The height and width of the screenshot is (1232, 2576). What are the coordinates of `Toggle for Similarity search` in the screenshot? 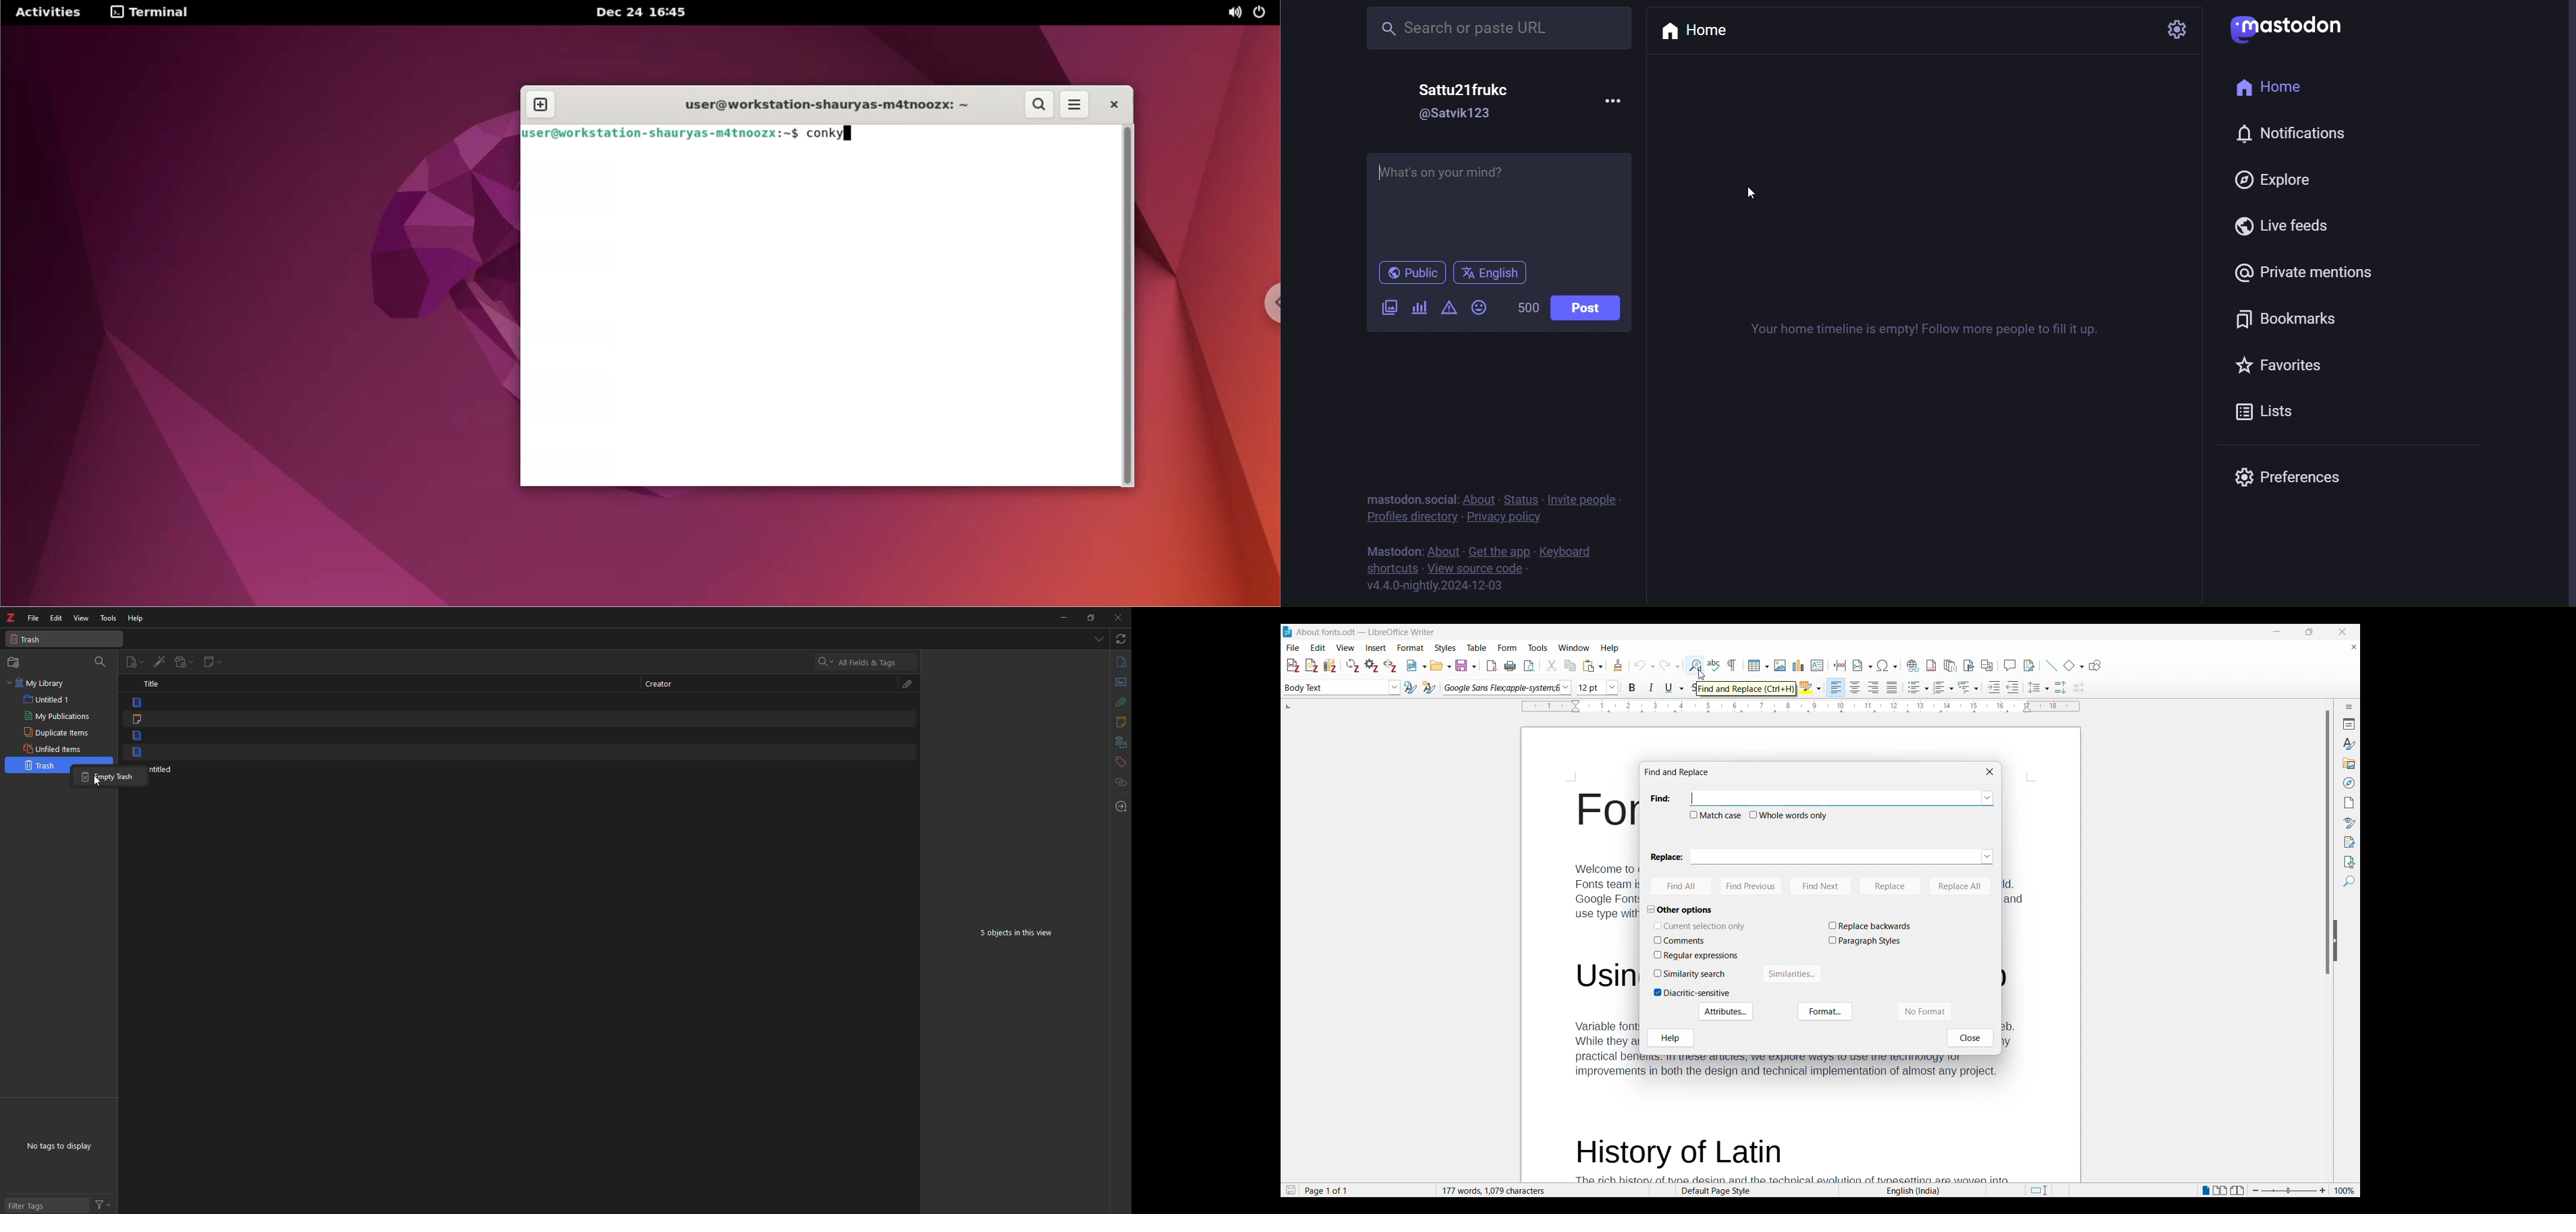 It's located at (1691, 974).